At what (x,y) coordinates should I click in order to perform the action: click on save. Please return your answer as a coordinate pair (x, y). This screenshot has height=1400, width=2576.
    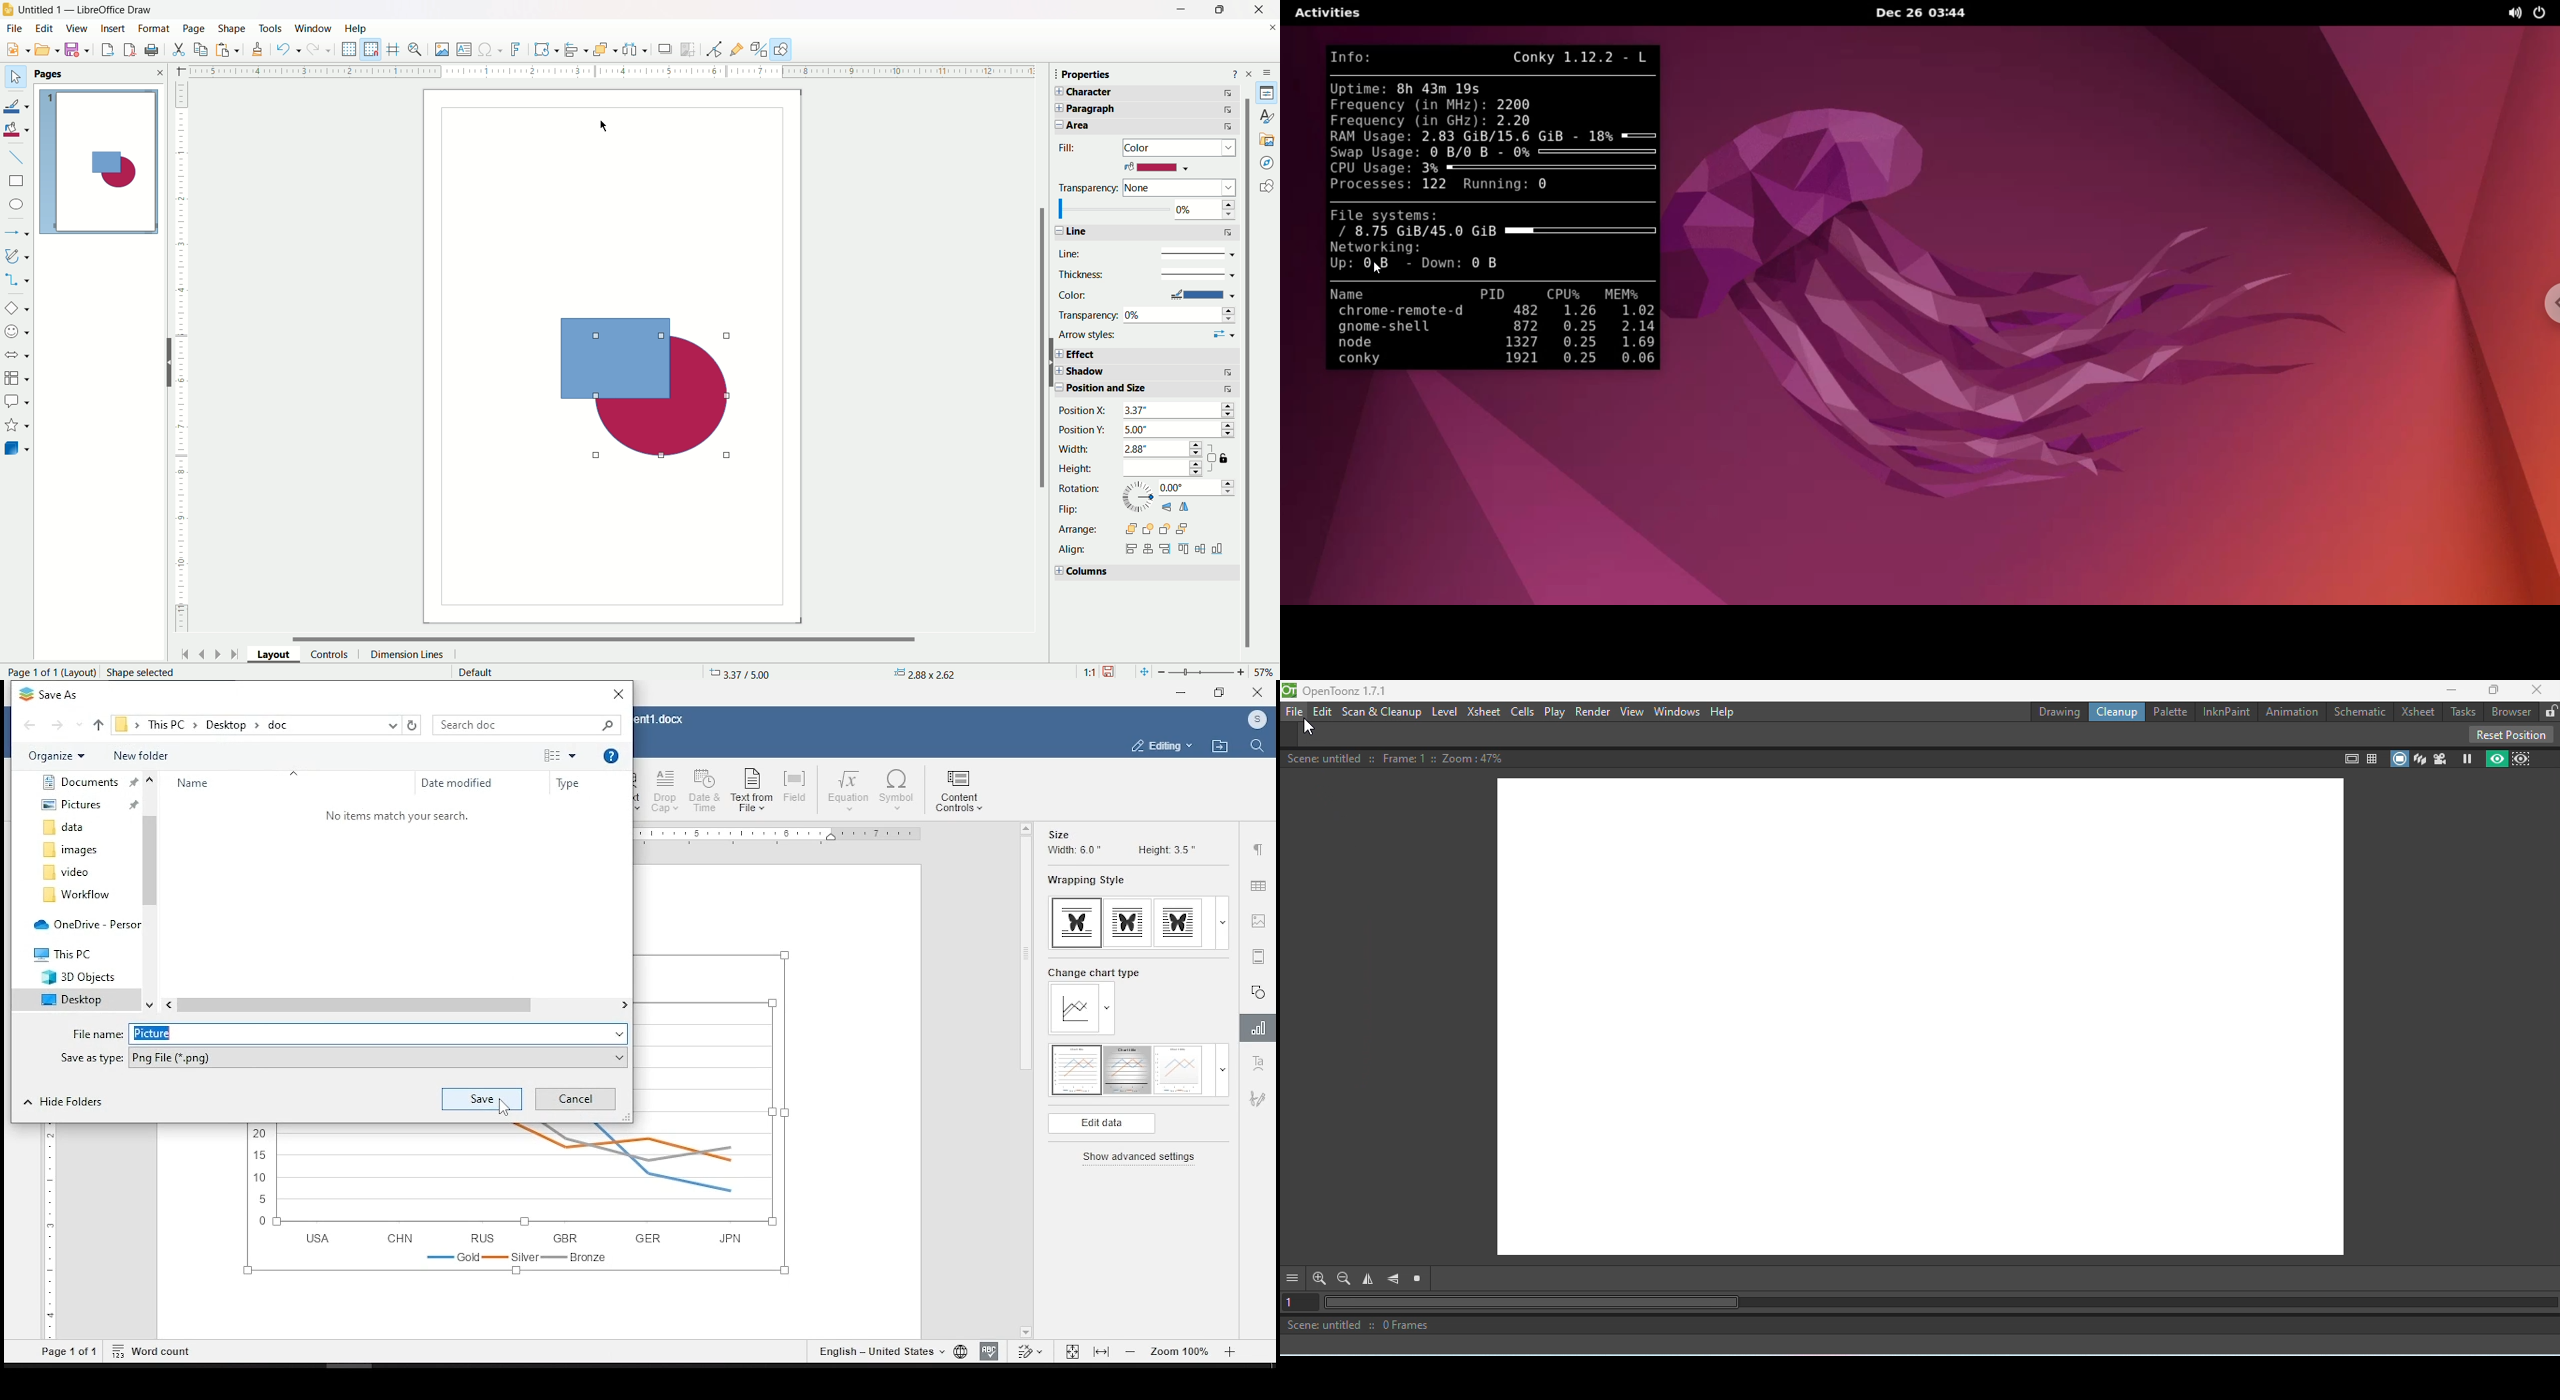
    Looking at the image, I should click on (79, 51).